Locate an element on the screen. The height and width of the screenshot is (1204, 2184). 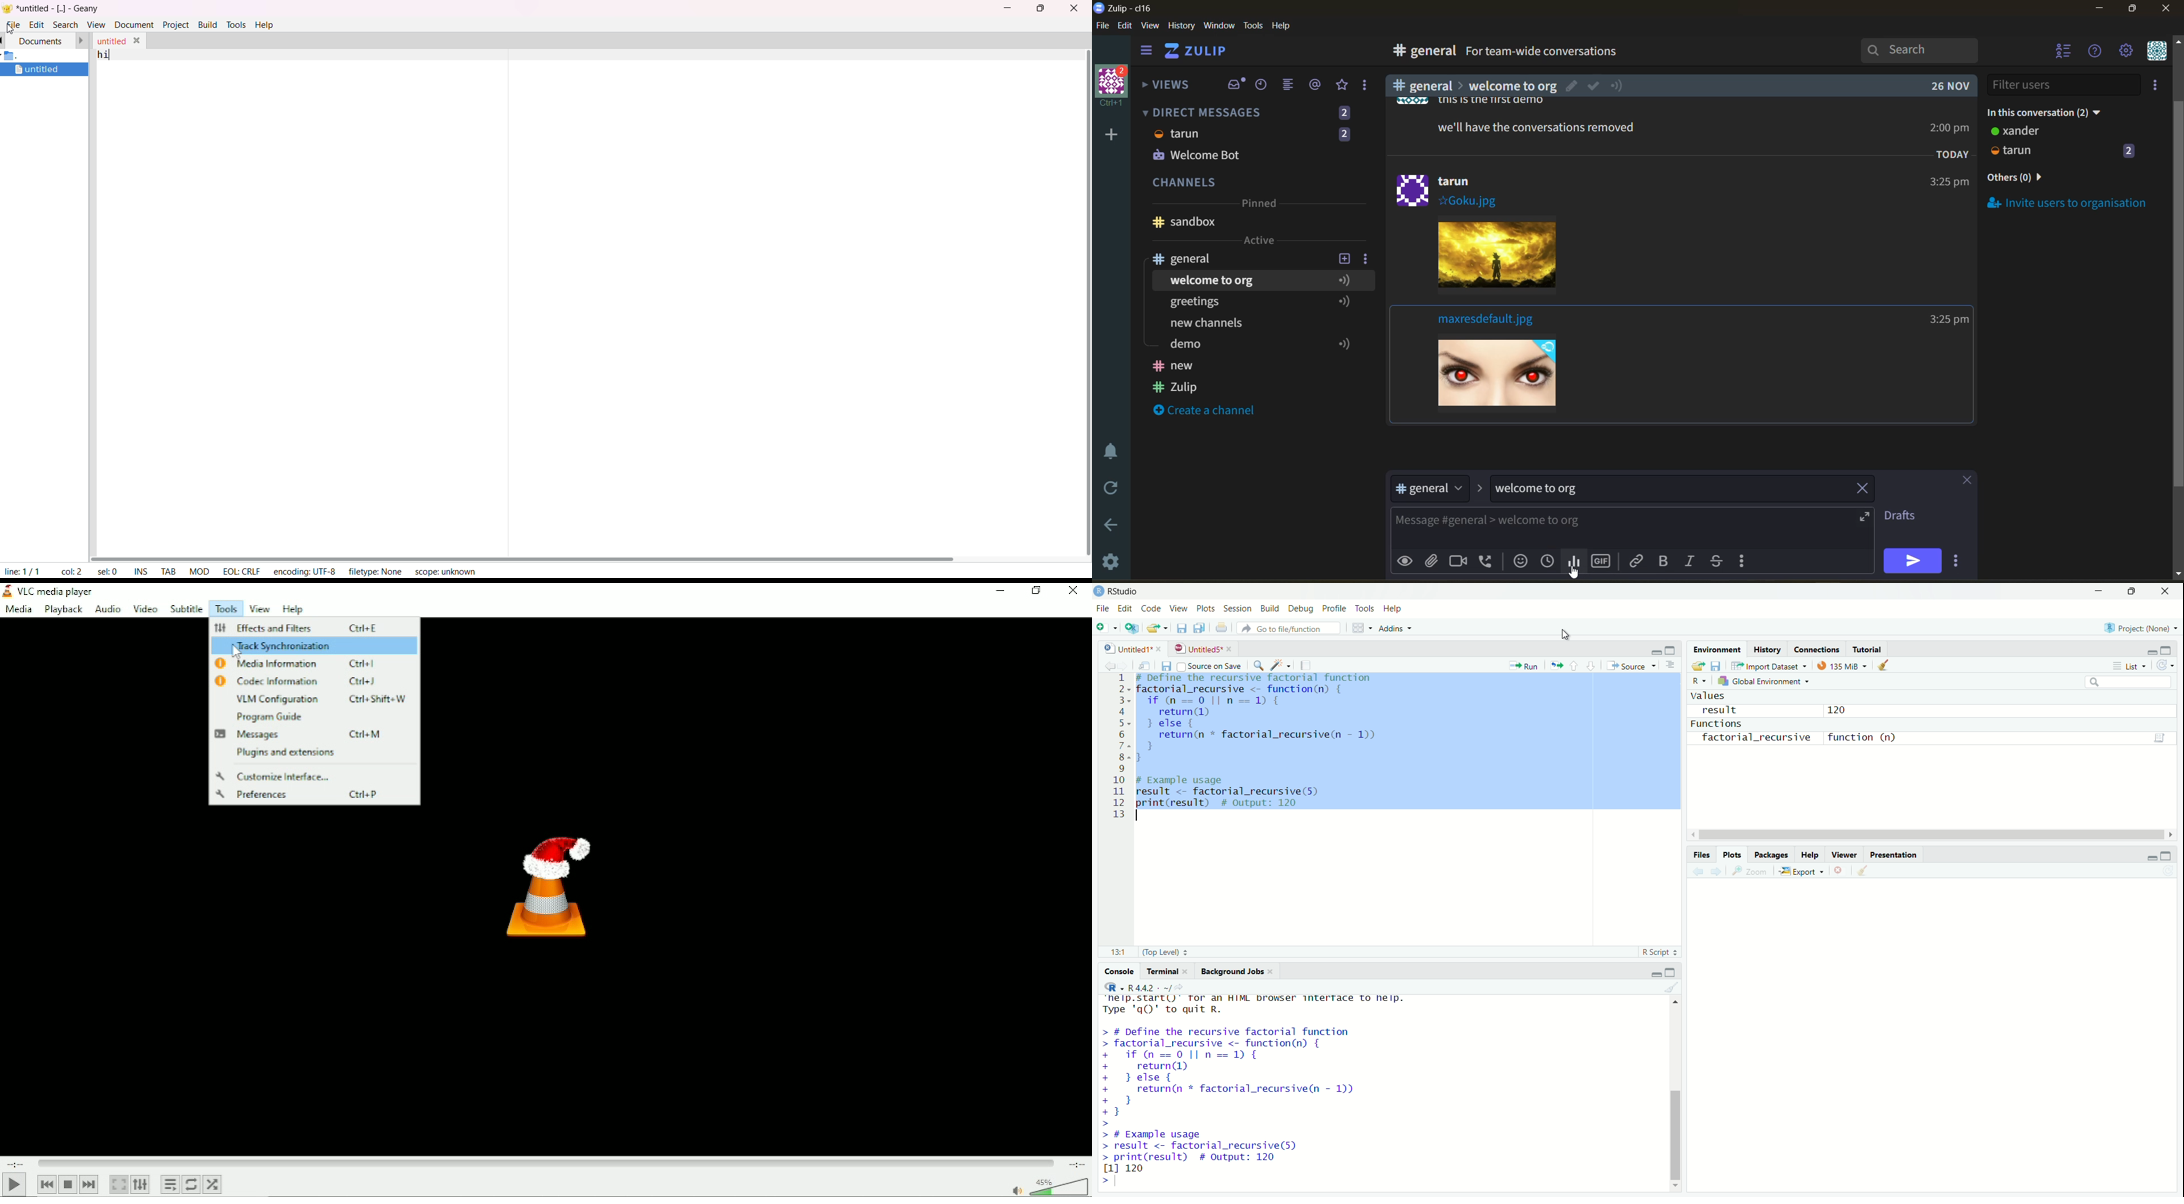
app name and organisation name is located at coordinates (1123, 9).